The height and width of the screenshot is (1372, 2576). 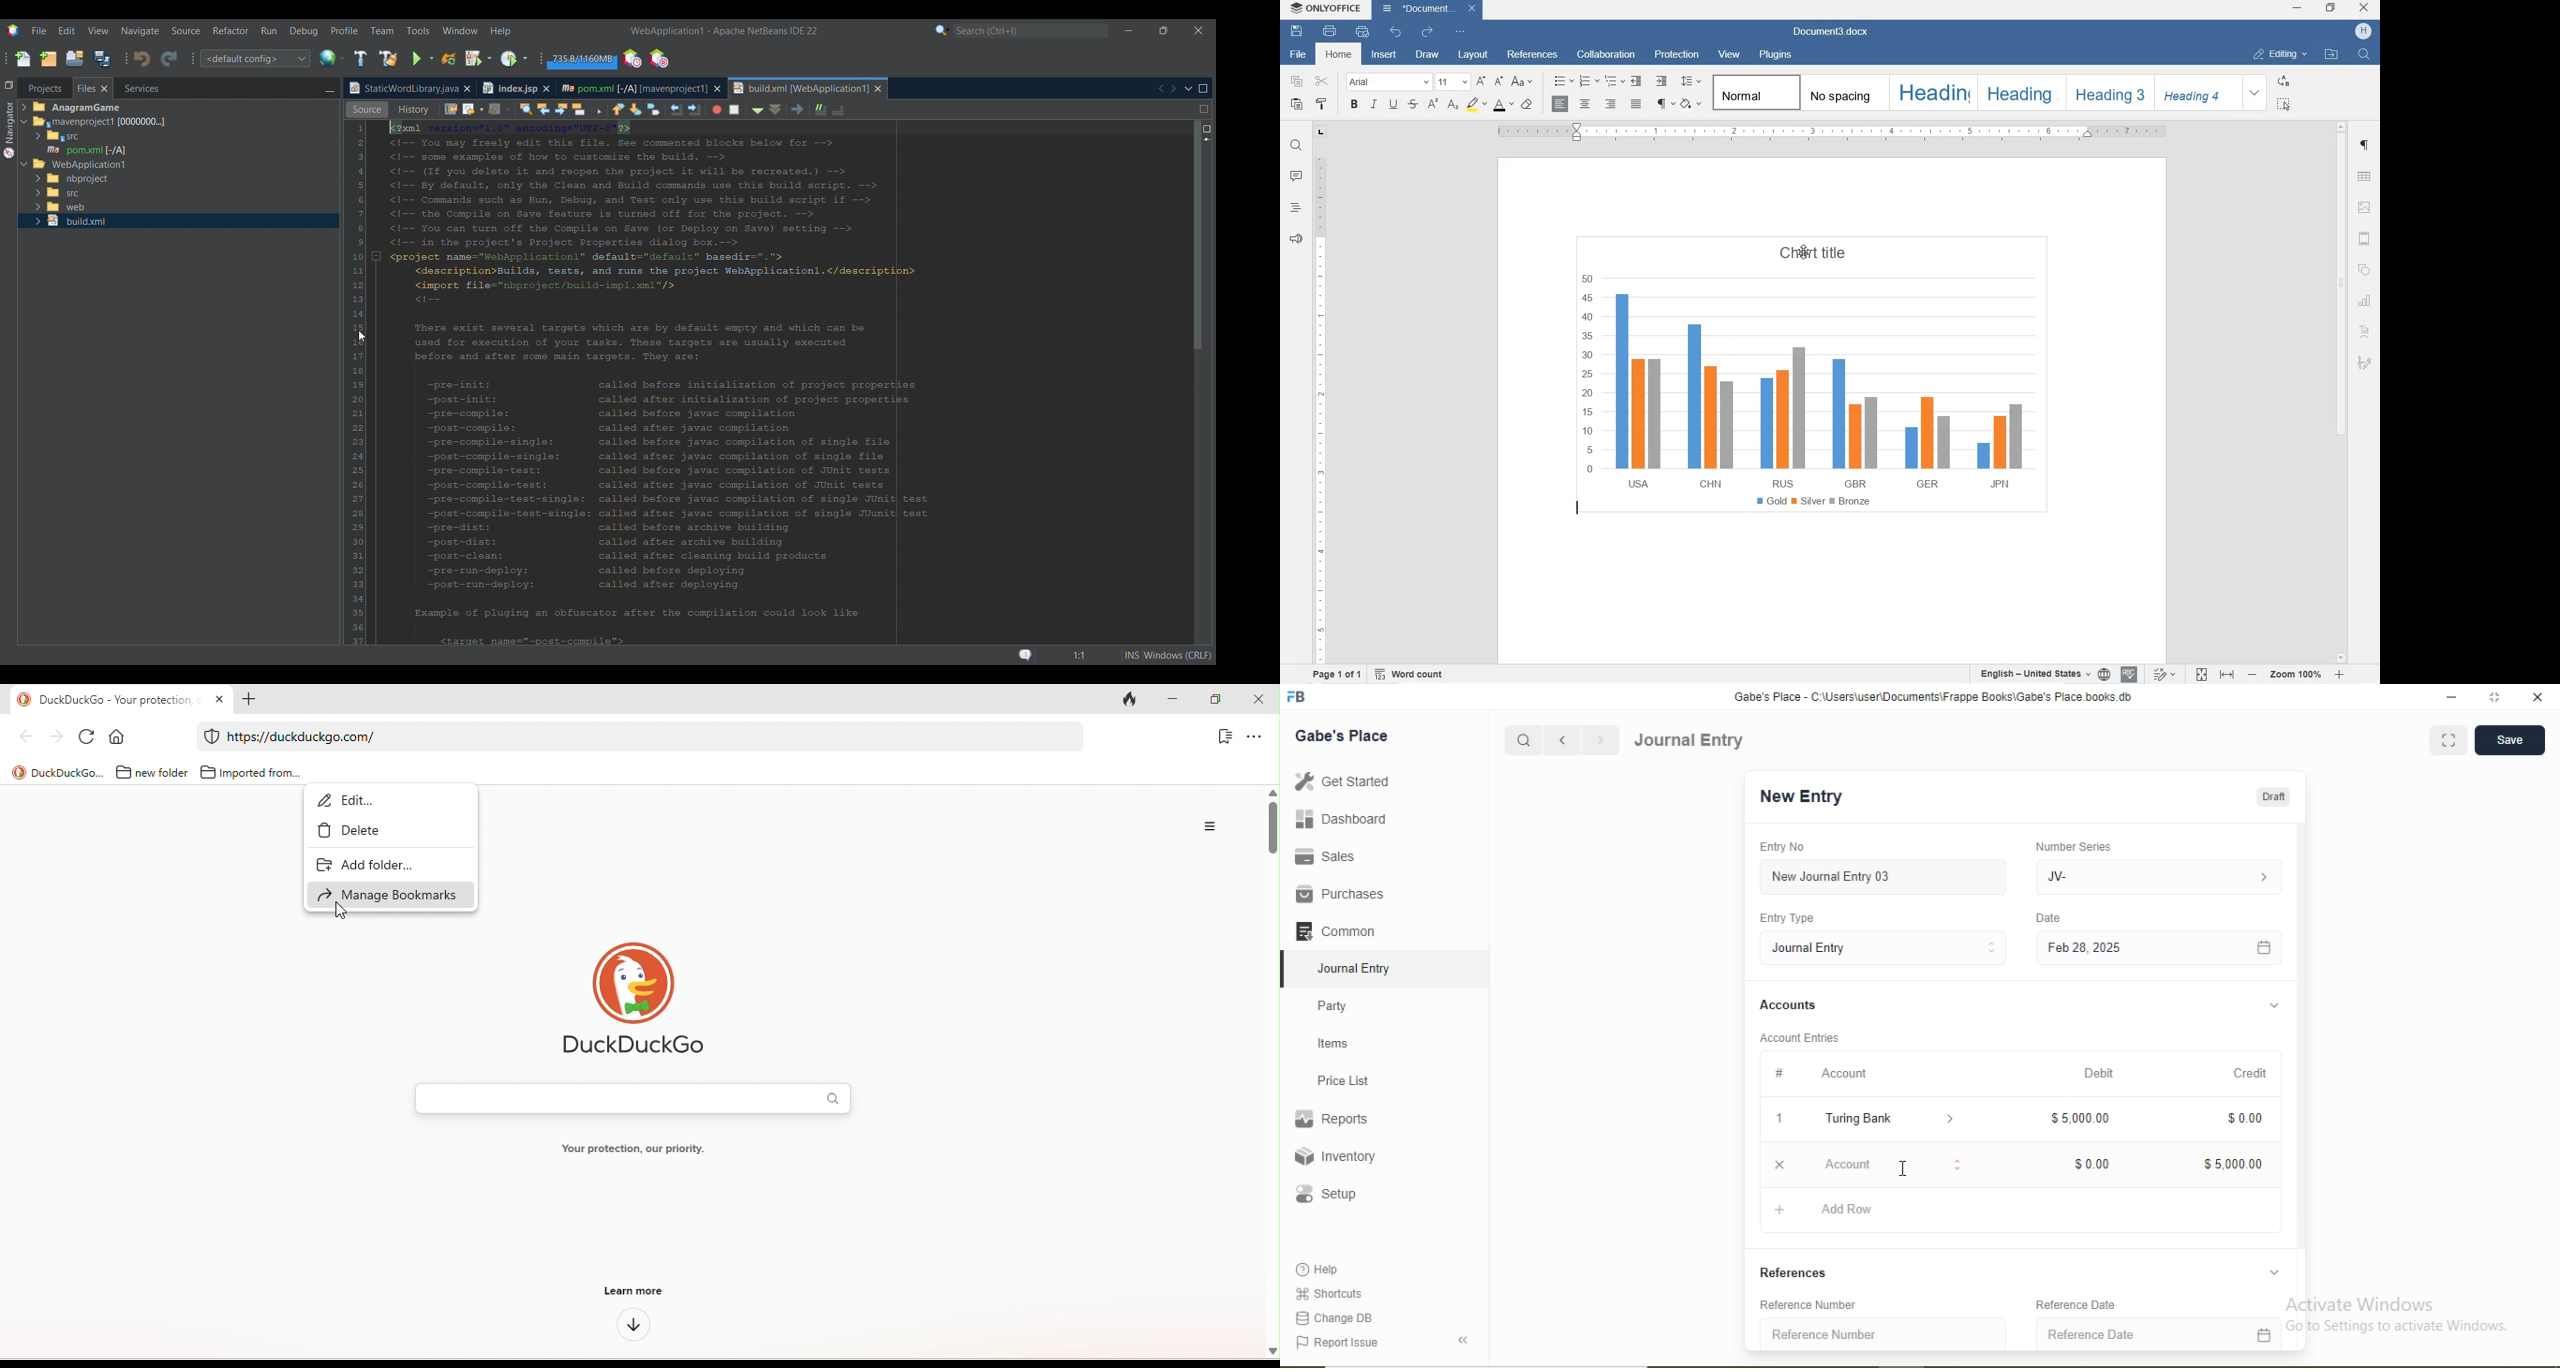 What do you see at coordinates (1522, 741) in the screenshot?
I see `Search` at bounding box center [1522, 741].